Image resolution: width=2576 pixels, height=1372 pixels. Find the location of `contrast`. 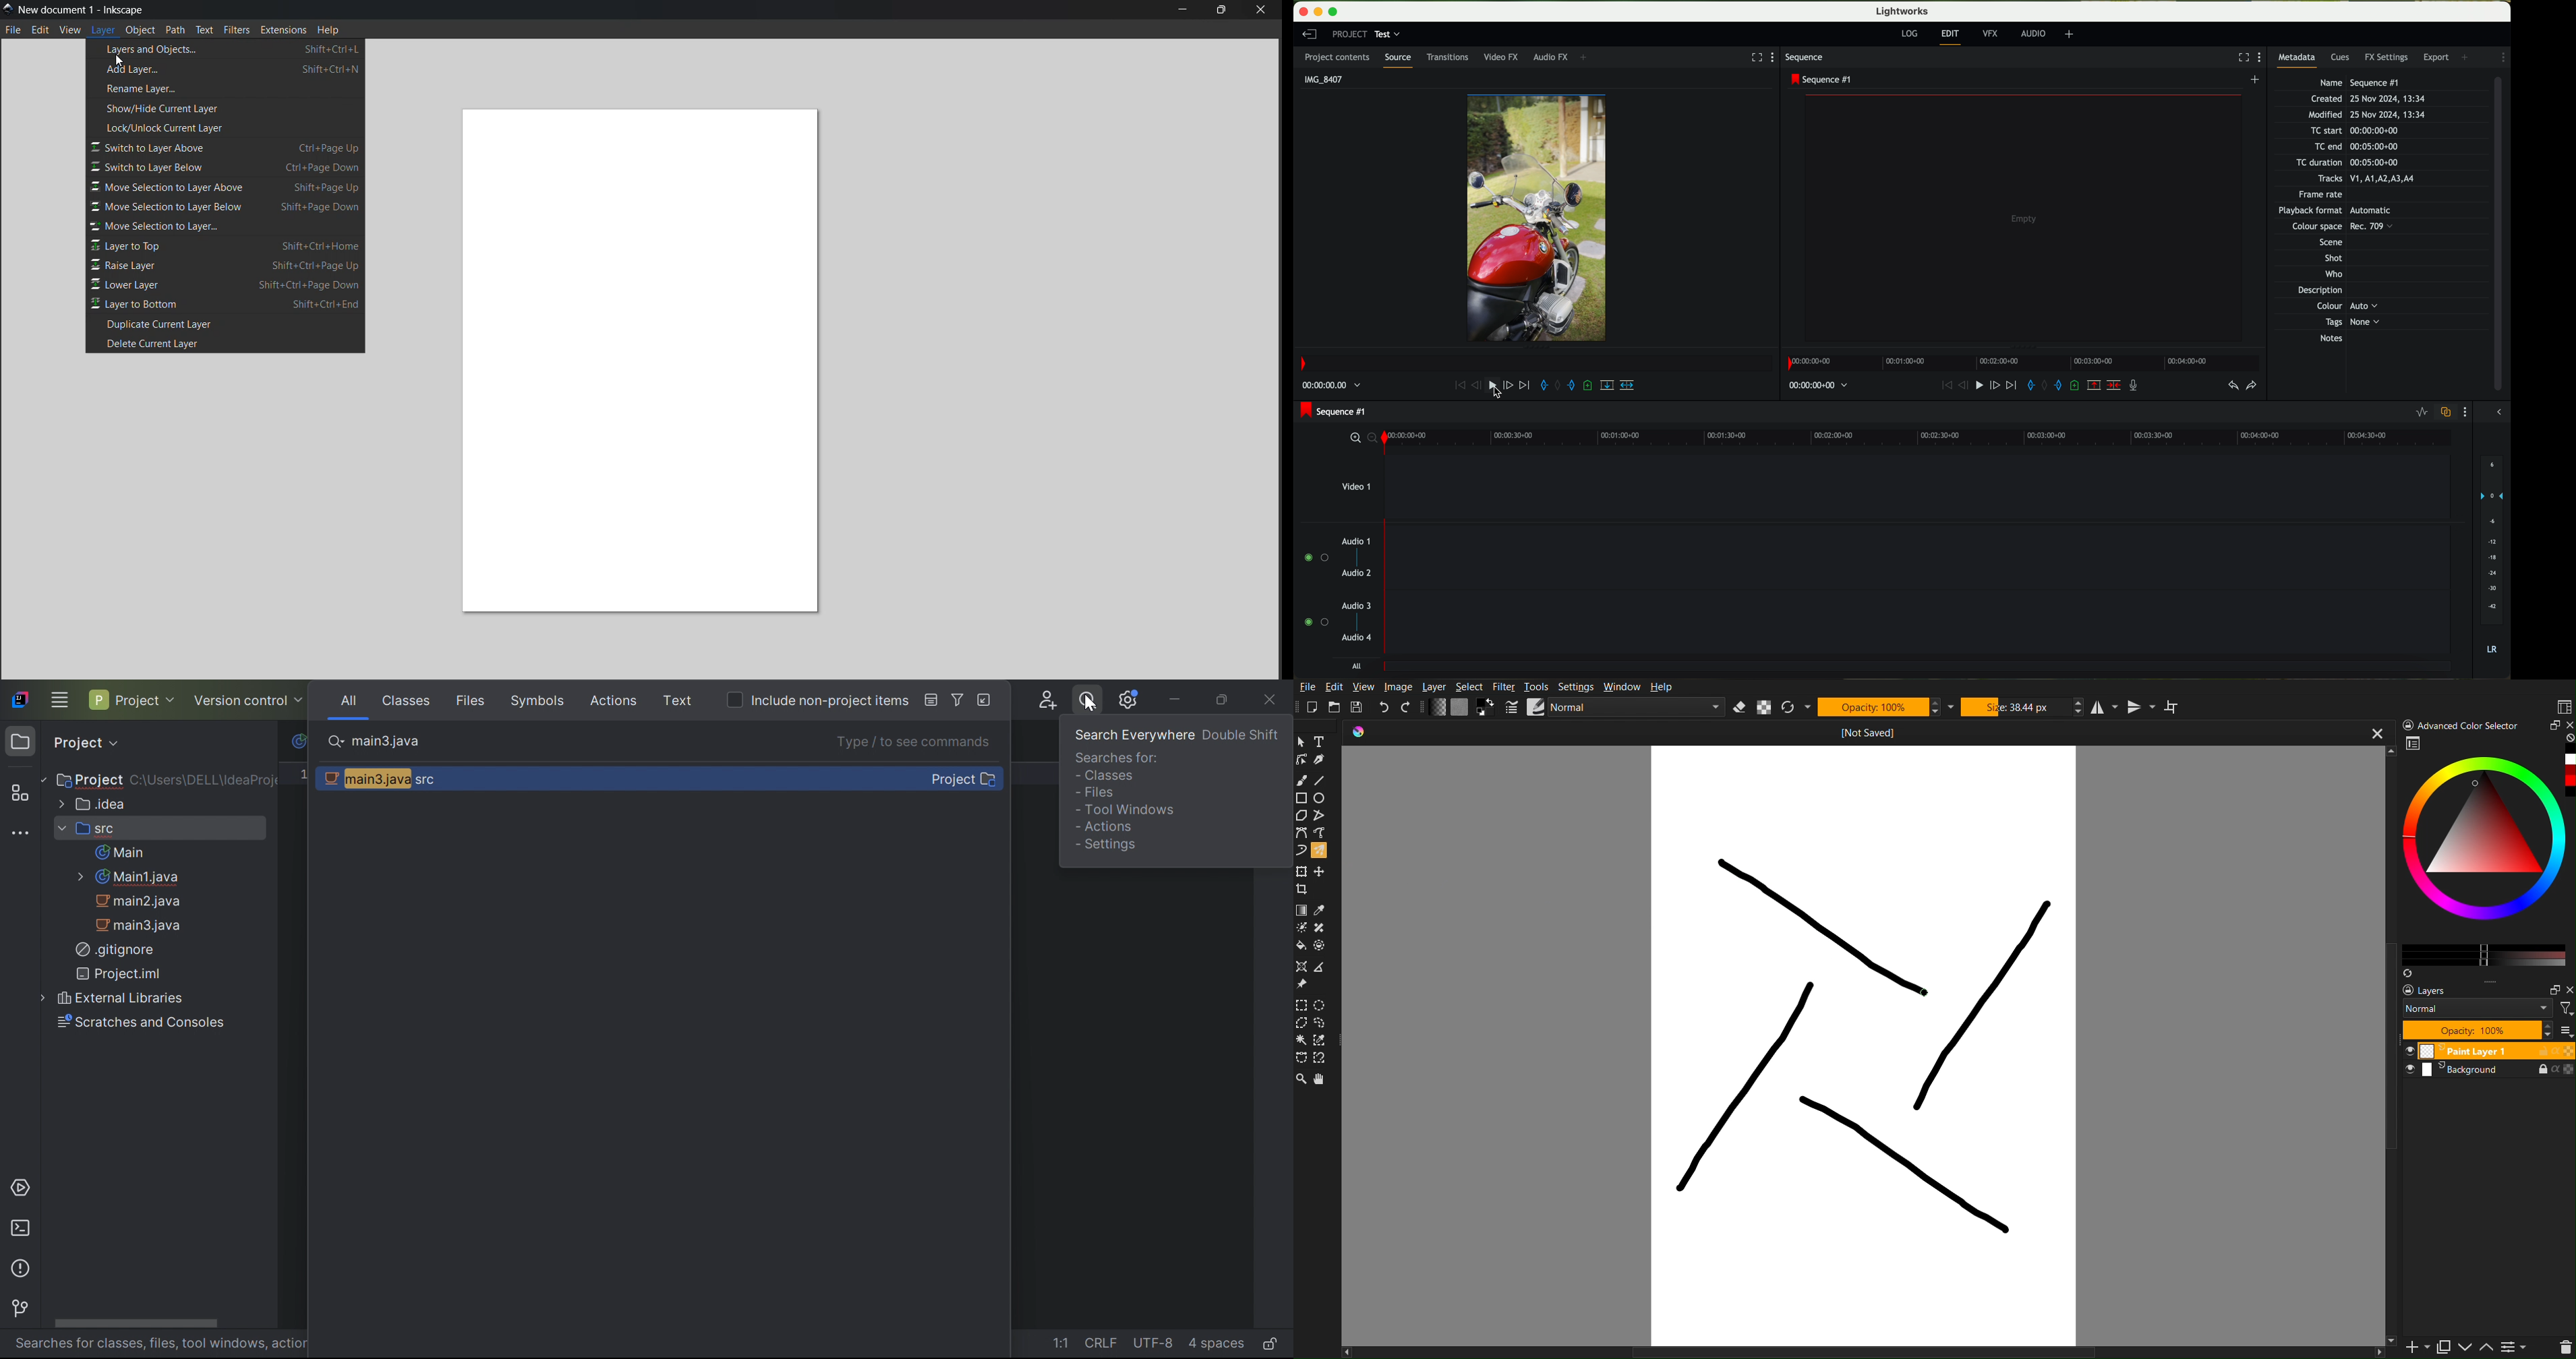

contrast is located at coordinates (2516, 1350).